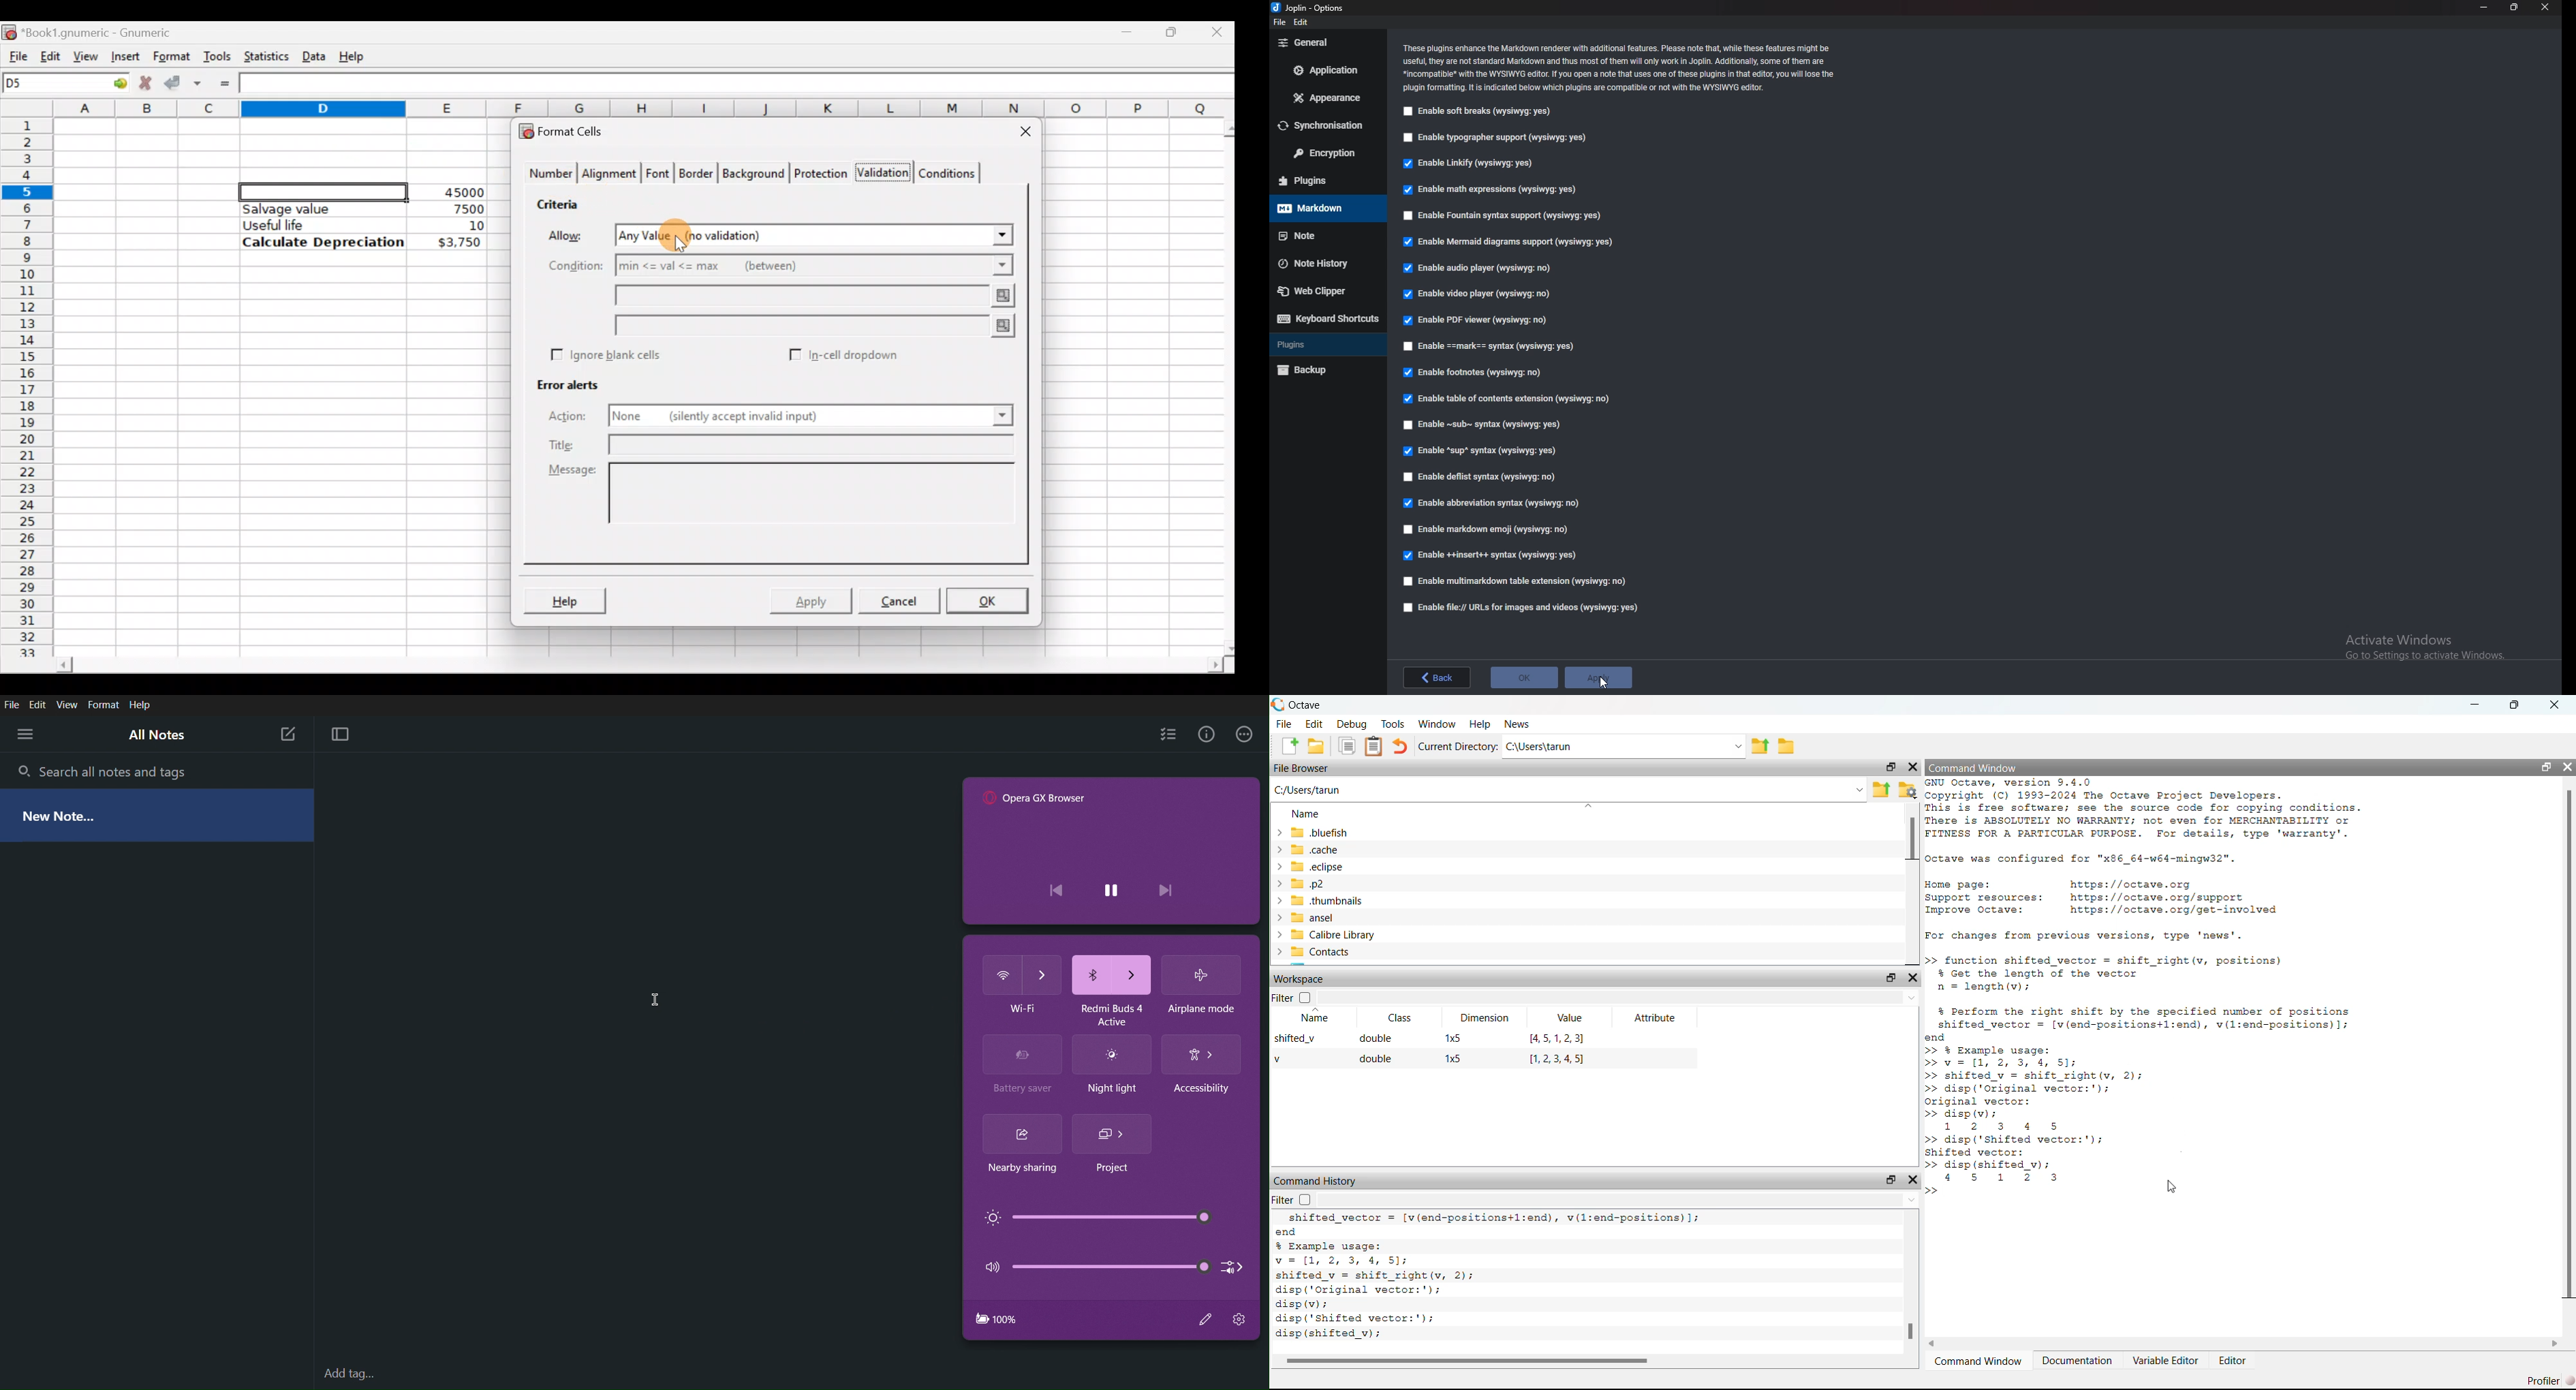 This screenshot has width=2576, height=1400. I want to click on Enable soft breaks, so click(1479, 113).